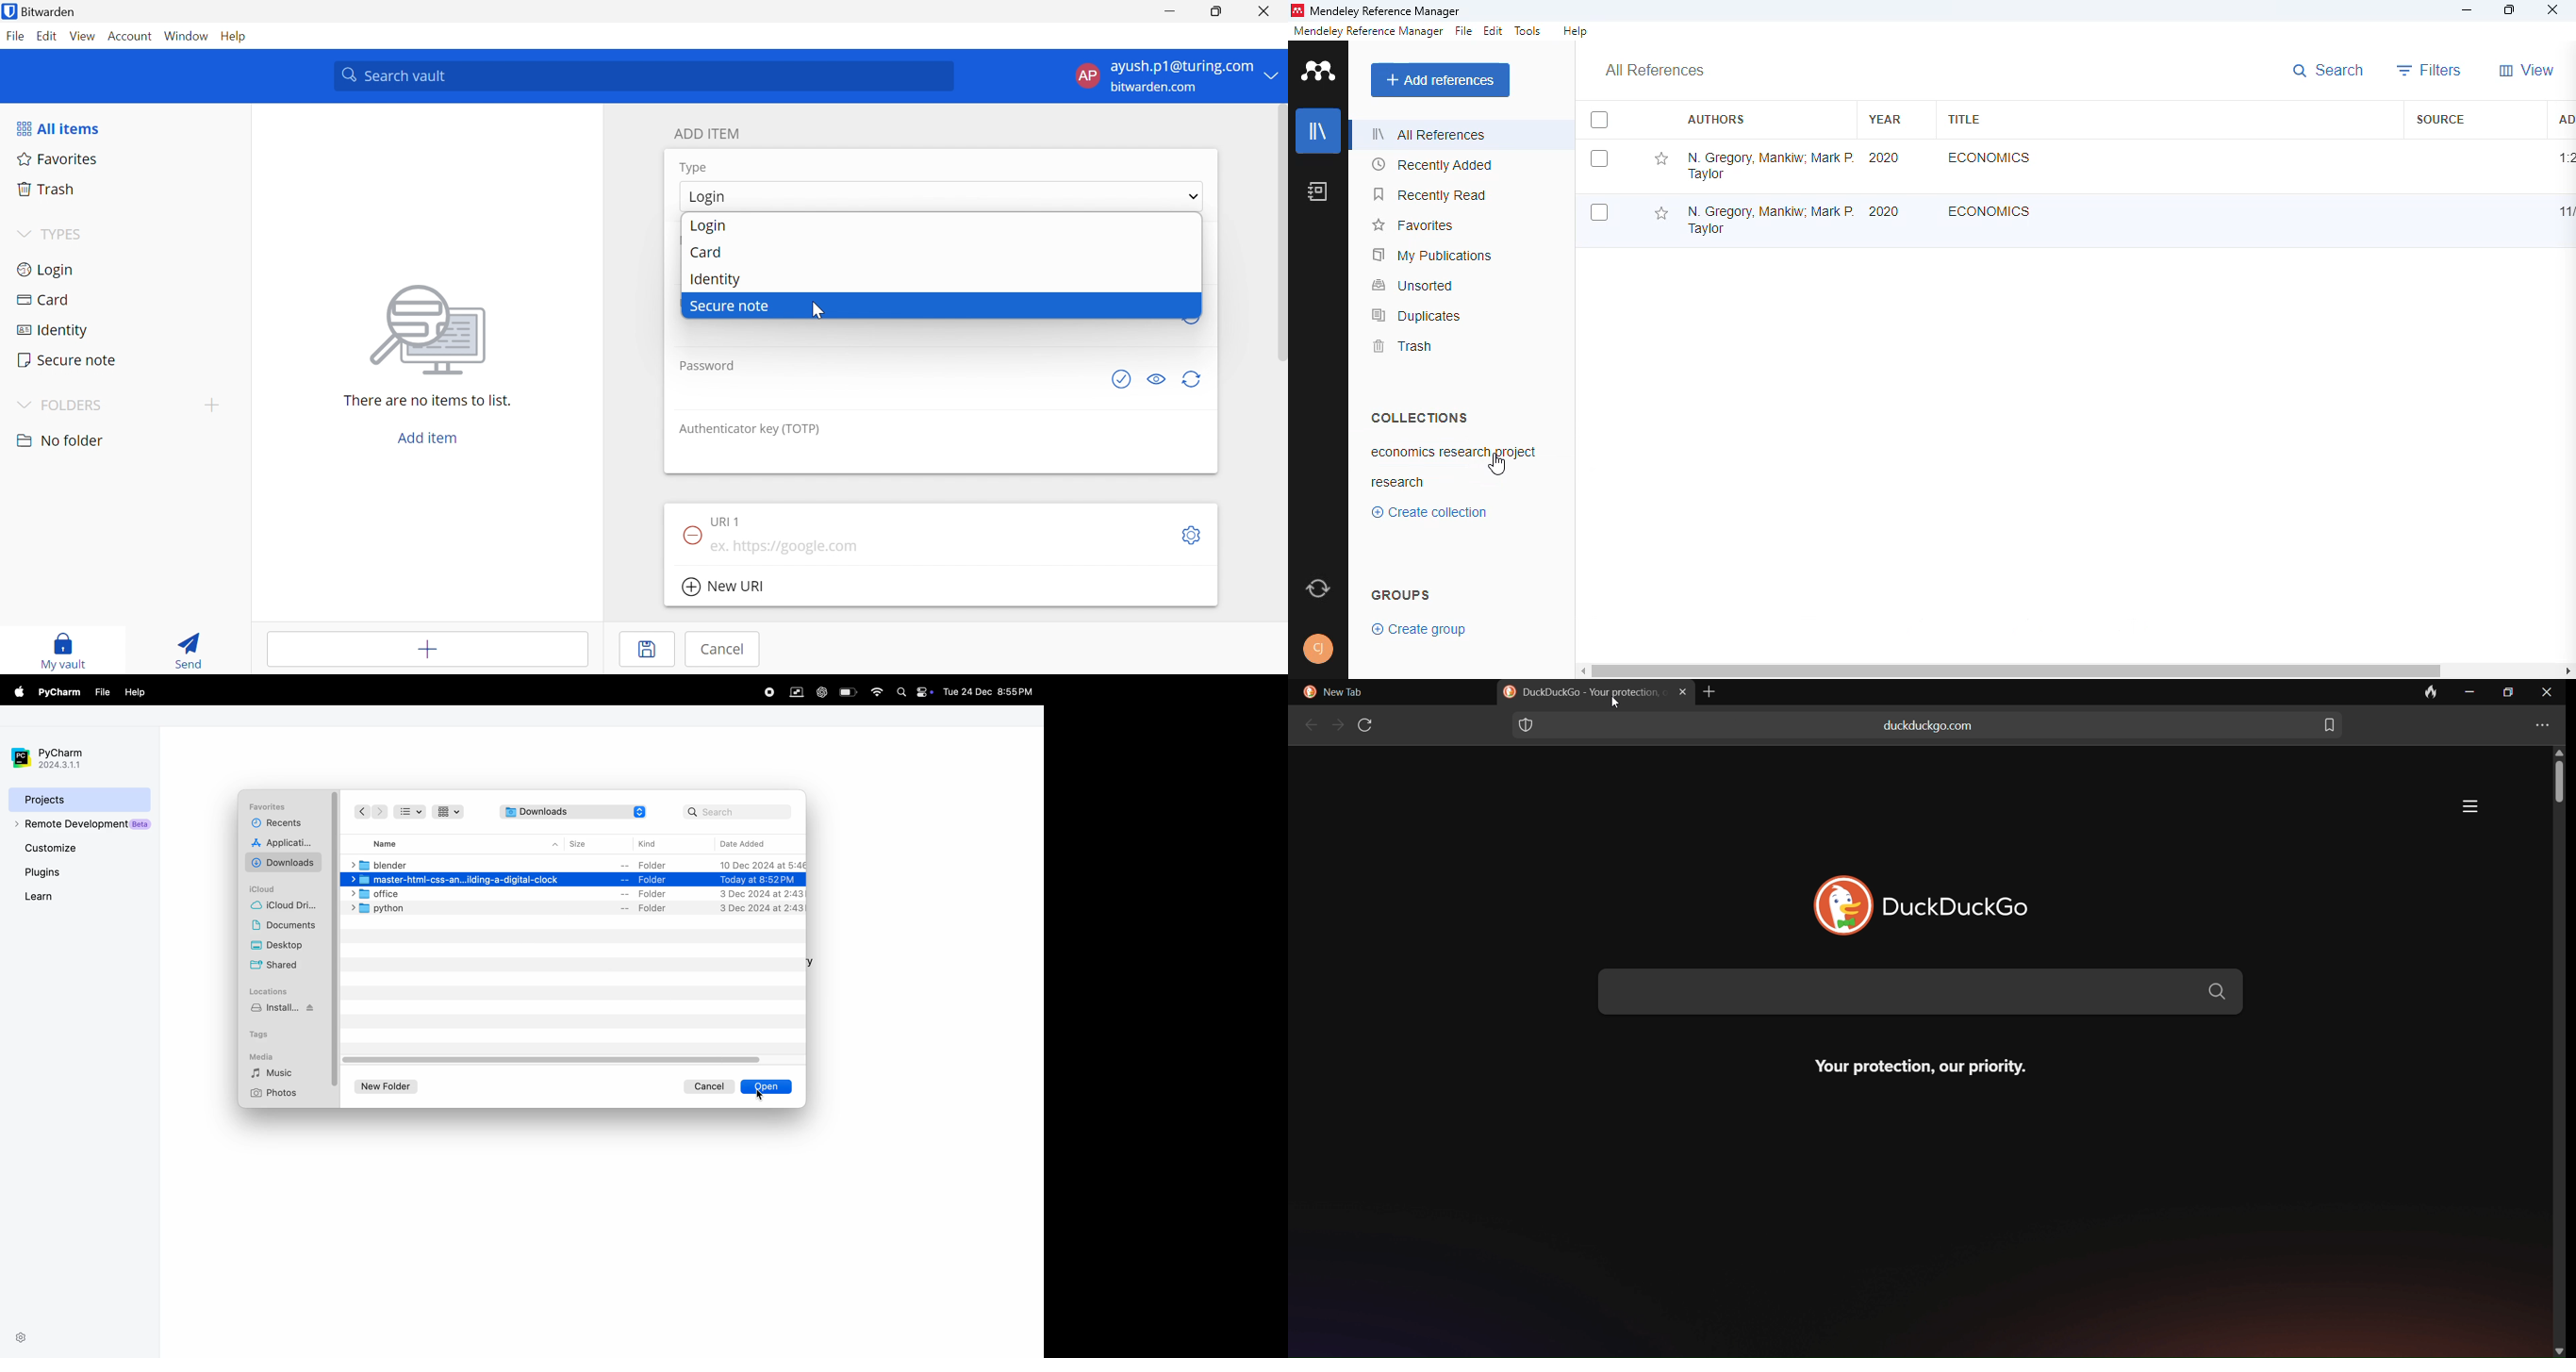  What do you see at coordinates (276, 966) in the screenshot?
I see `shared` at bounding box center [276, 966].